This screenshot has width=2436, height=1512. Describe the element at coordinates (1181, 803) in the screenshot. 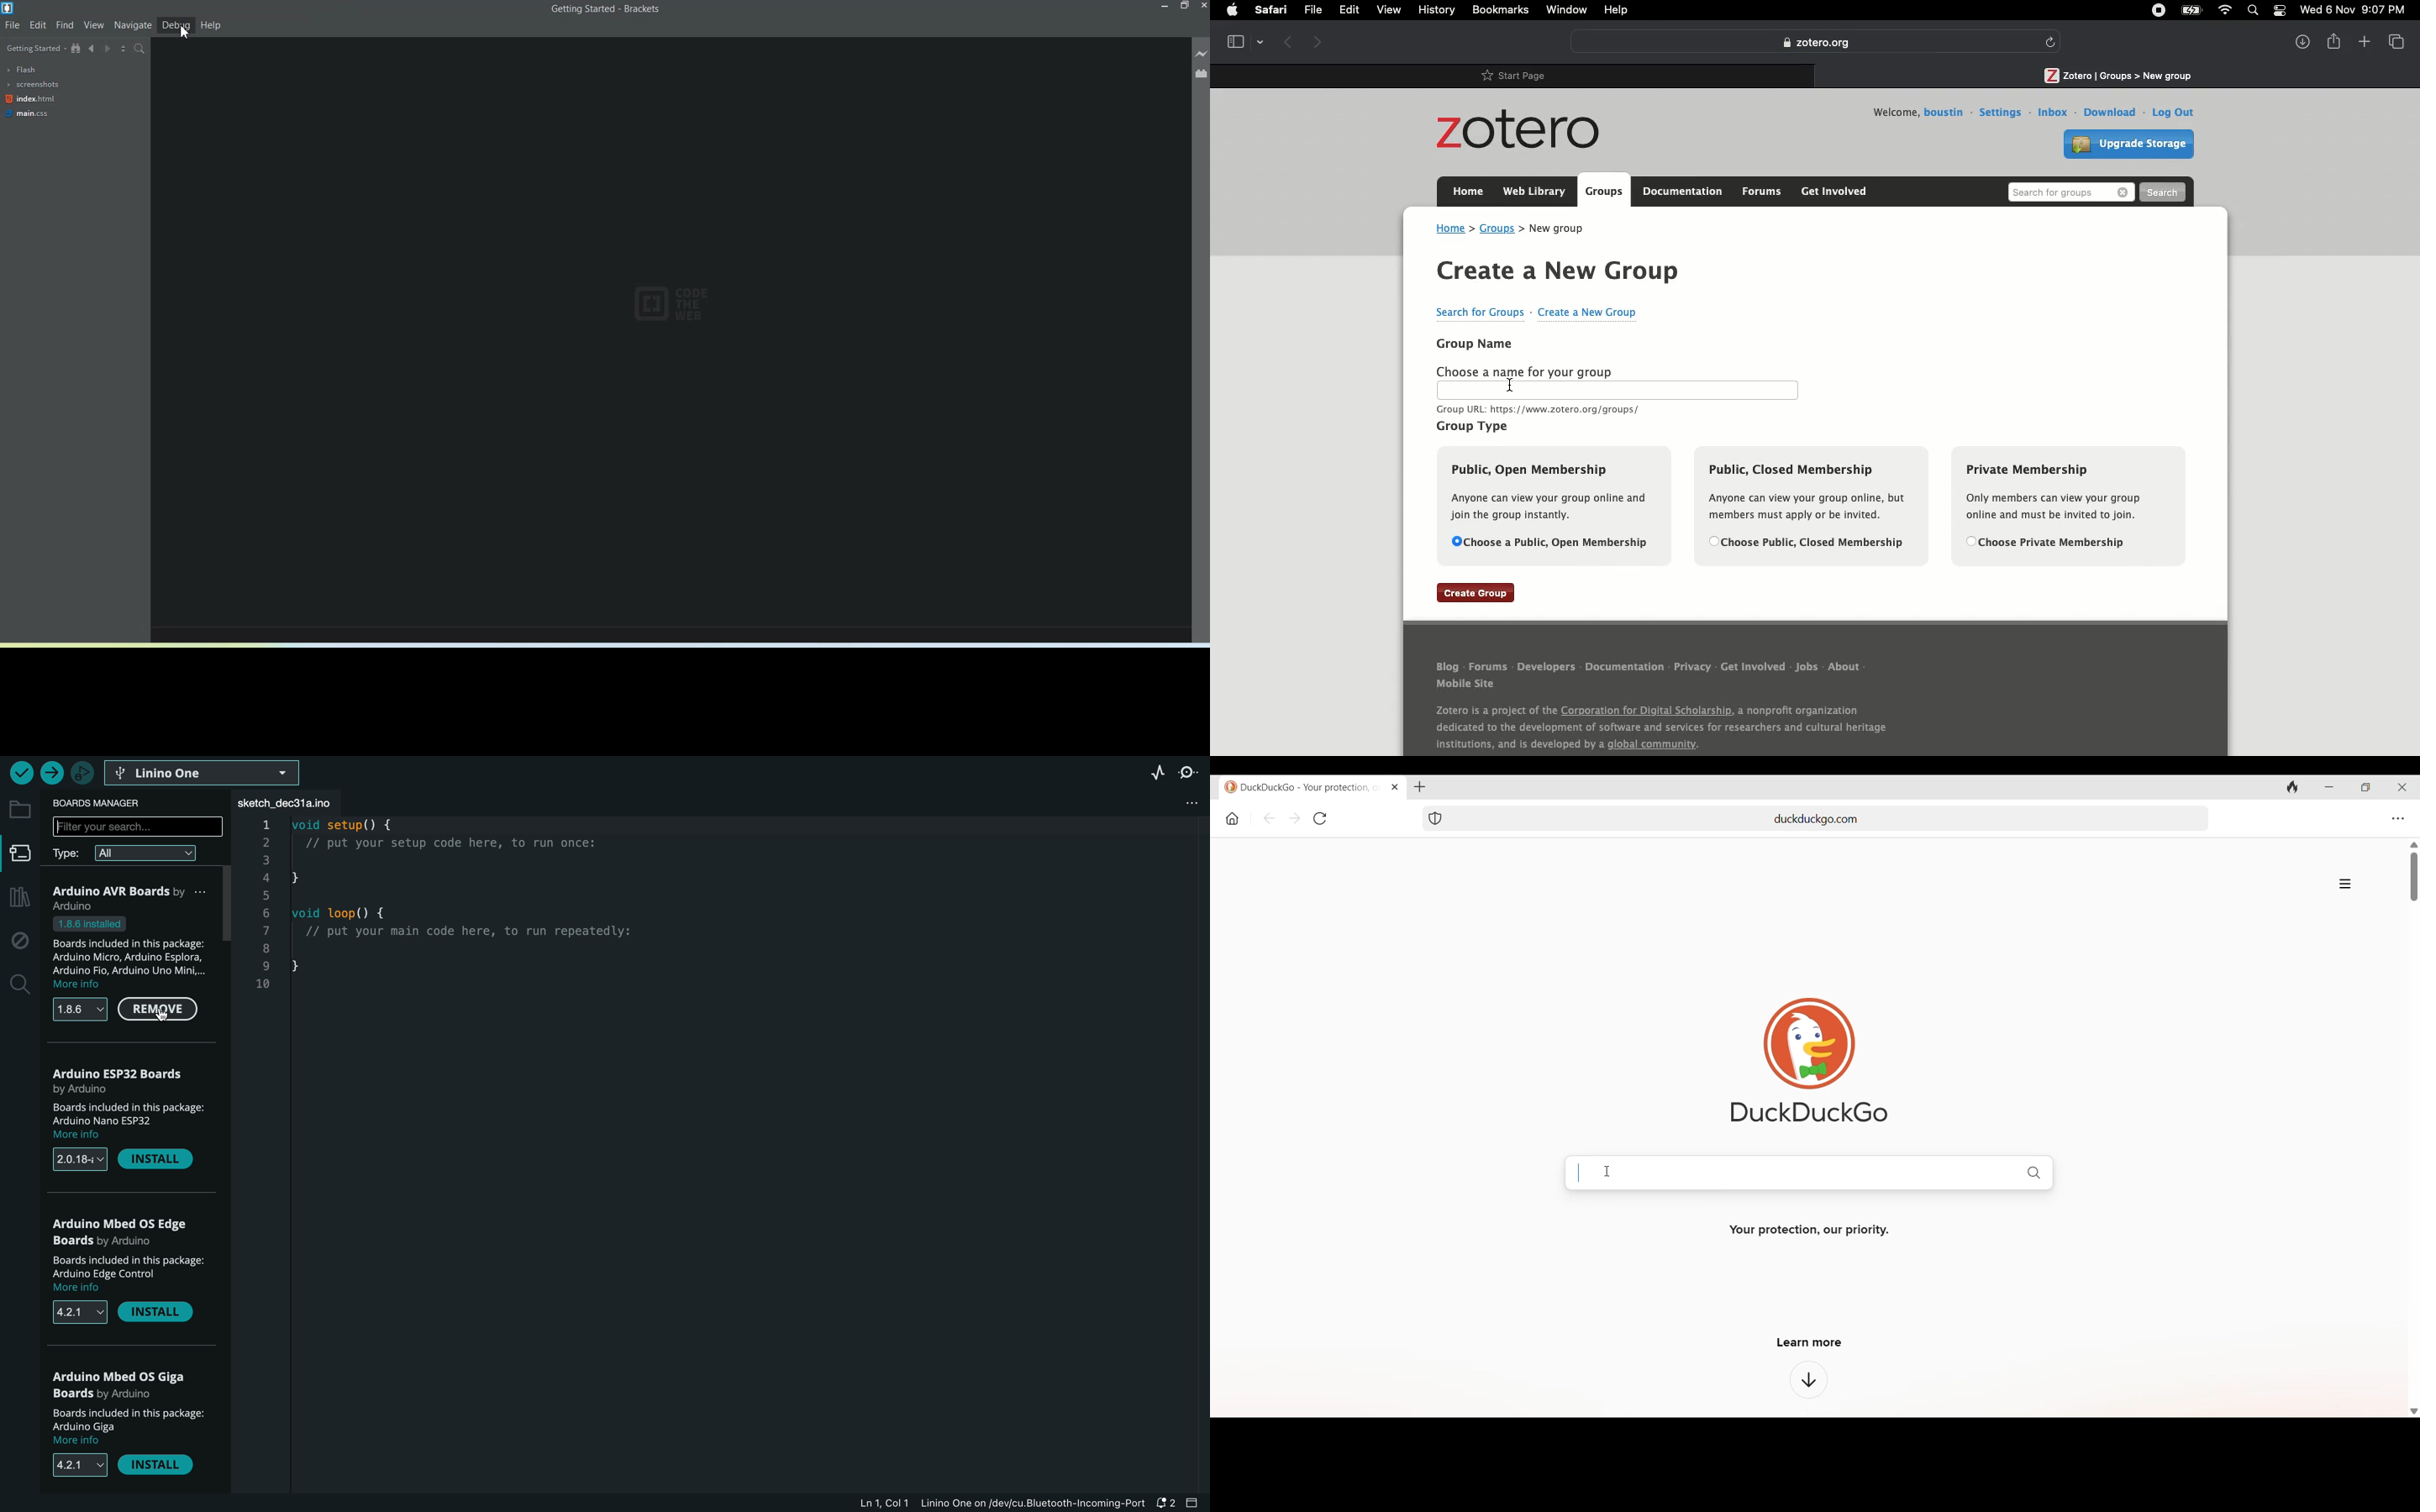

I see `file setting` at that location.